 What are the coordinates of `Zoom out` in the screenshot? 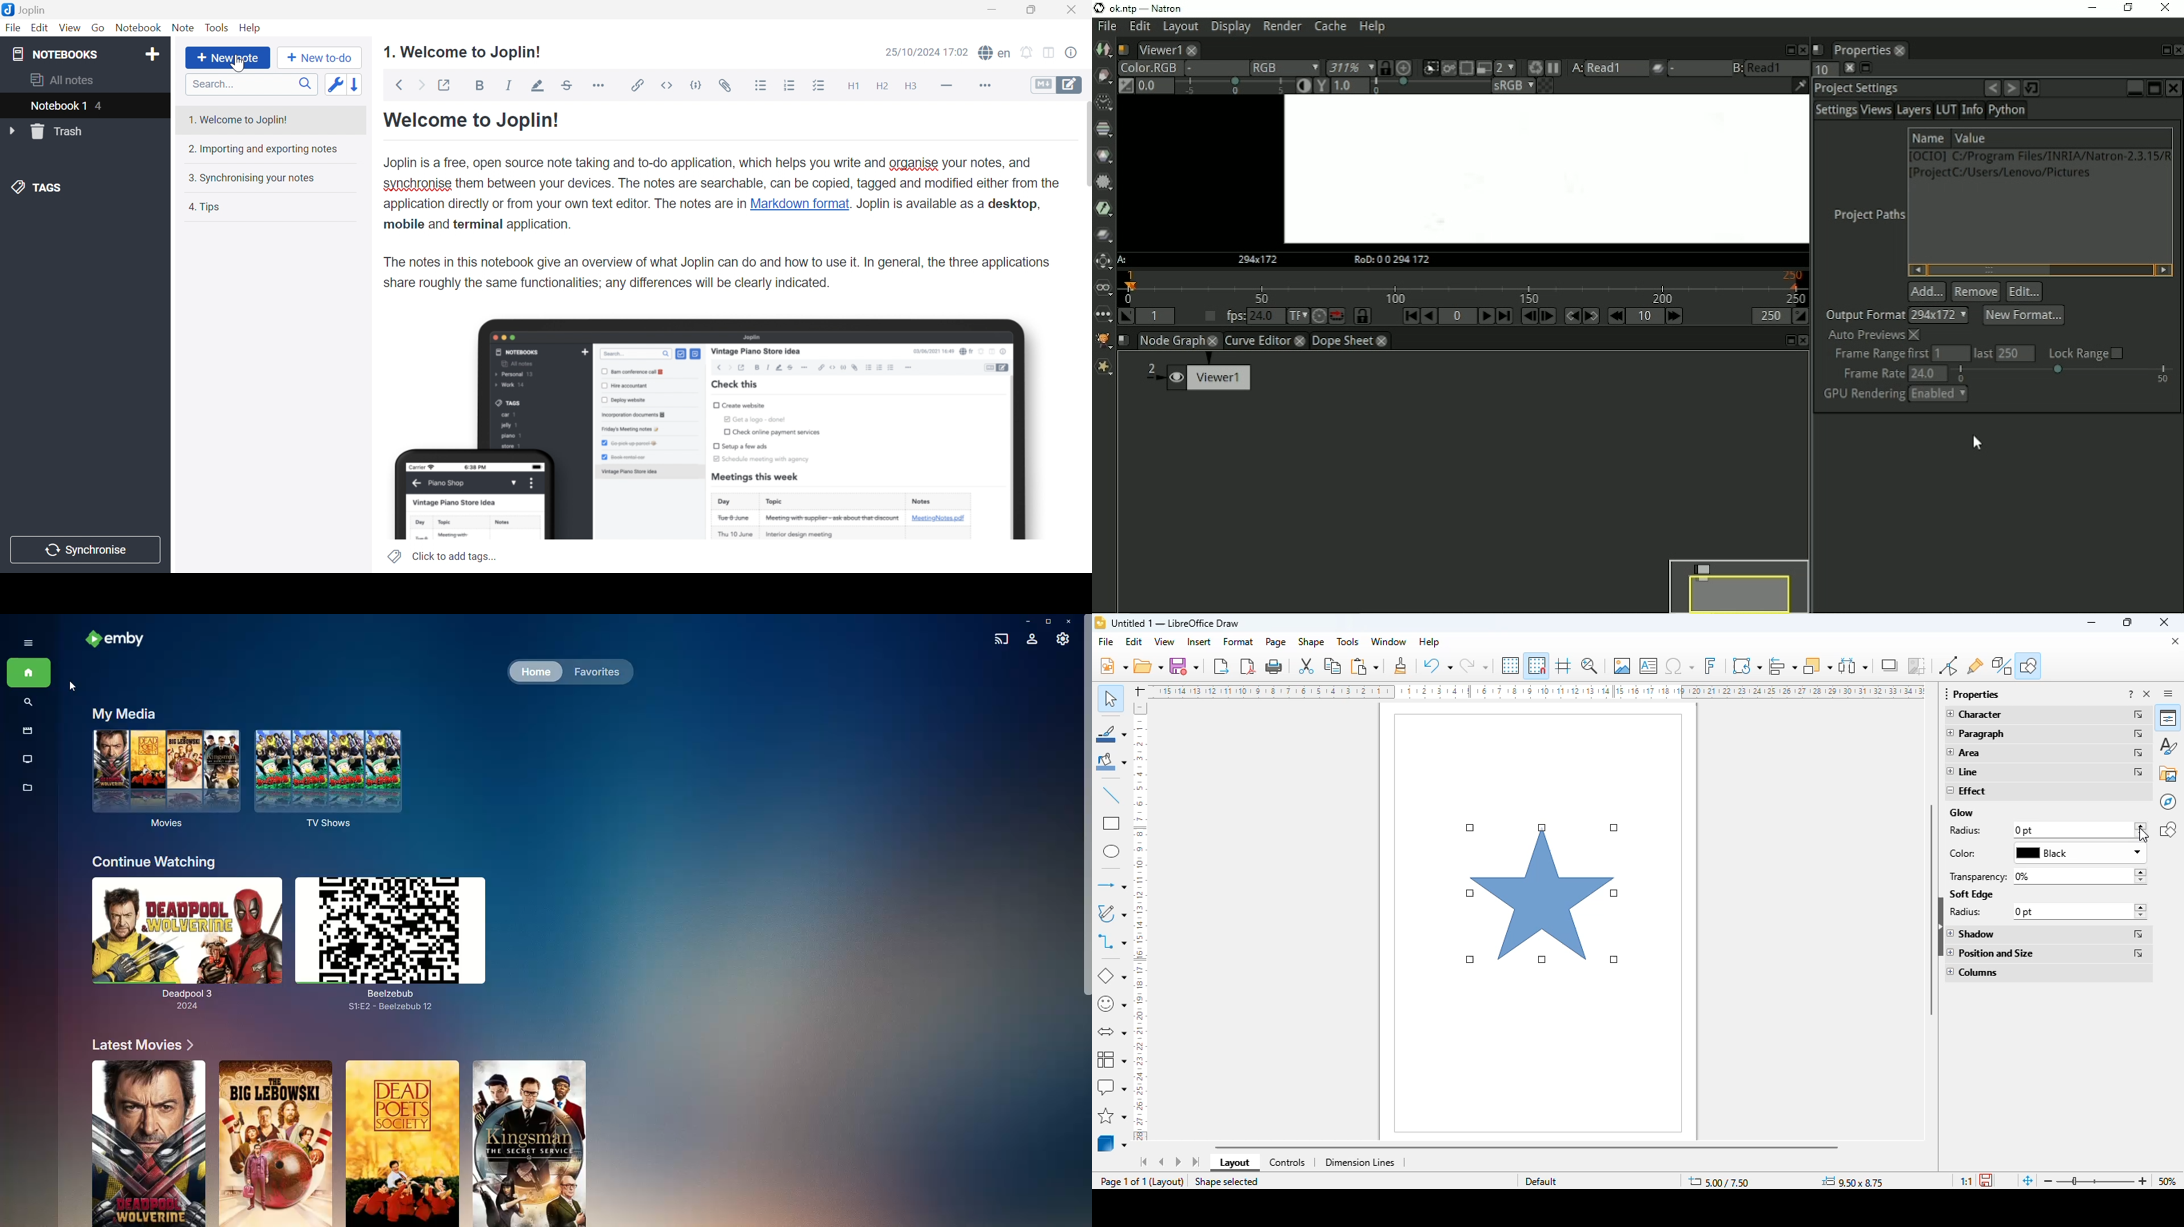 It's located at (2049, 1182).